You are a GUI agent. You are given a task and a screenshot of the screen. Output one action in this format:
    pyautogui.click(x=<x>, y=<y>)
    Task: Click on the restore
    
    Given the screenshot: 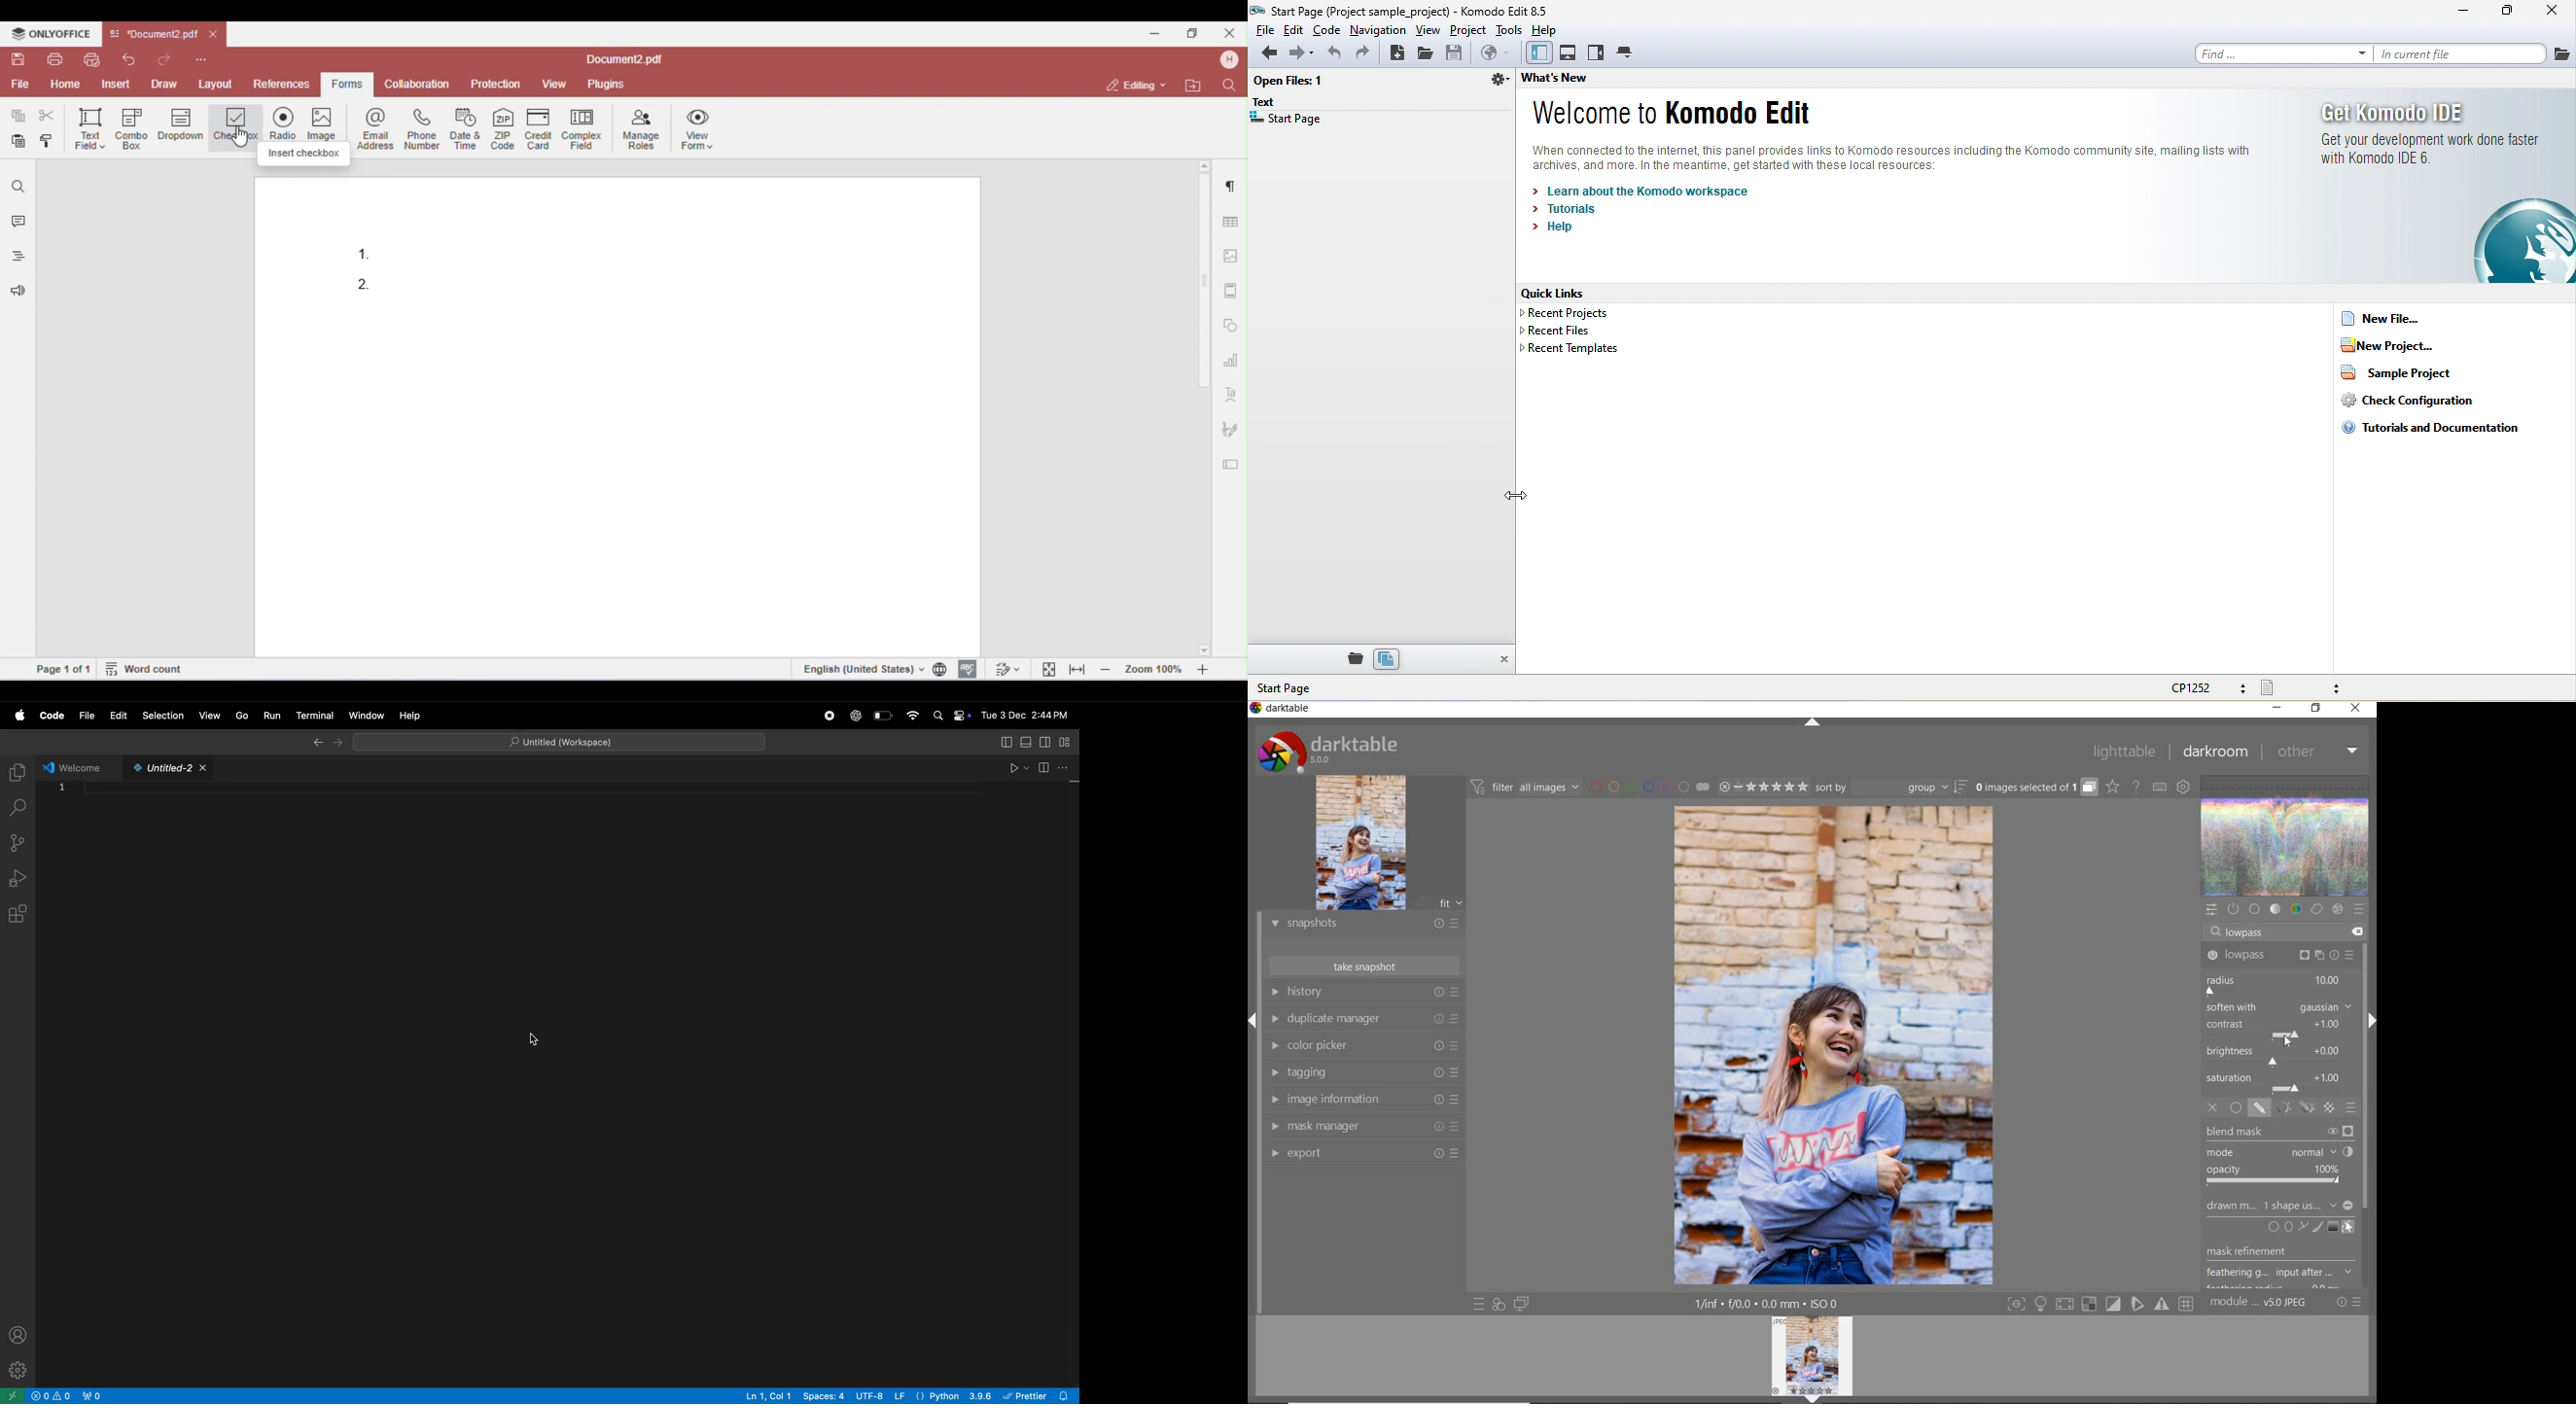 What is the action you would take?
    pyautogui.click(x=2317, y=709)
    